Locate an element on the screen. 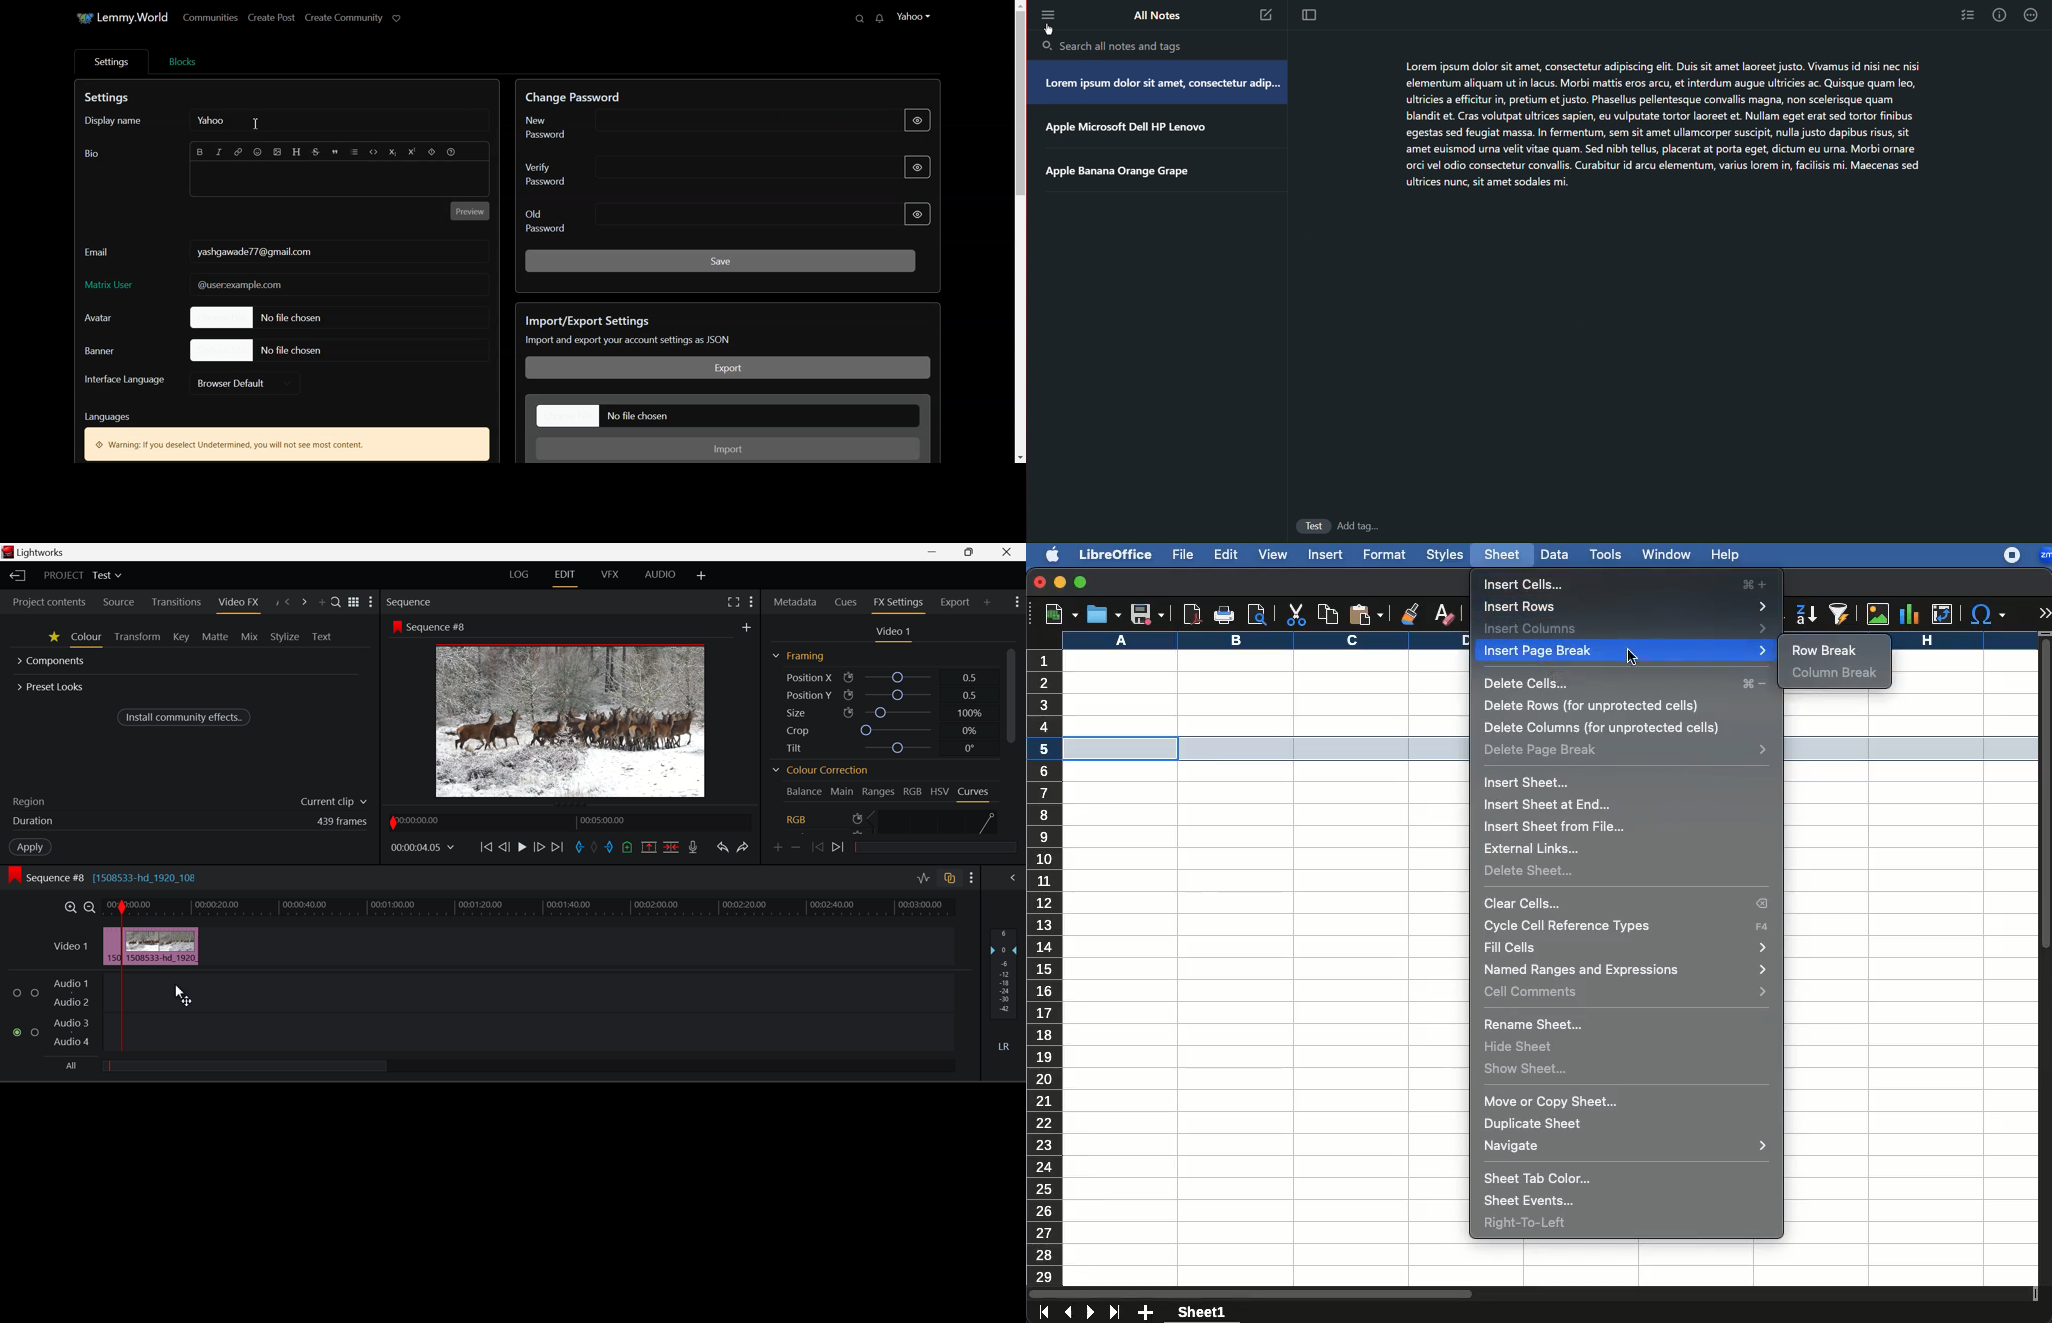 This screenshot has height=1344, width=2072. Export is located at coordinates (728, 369).